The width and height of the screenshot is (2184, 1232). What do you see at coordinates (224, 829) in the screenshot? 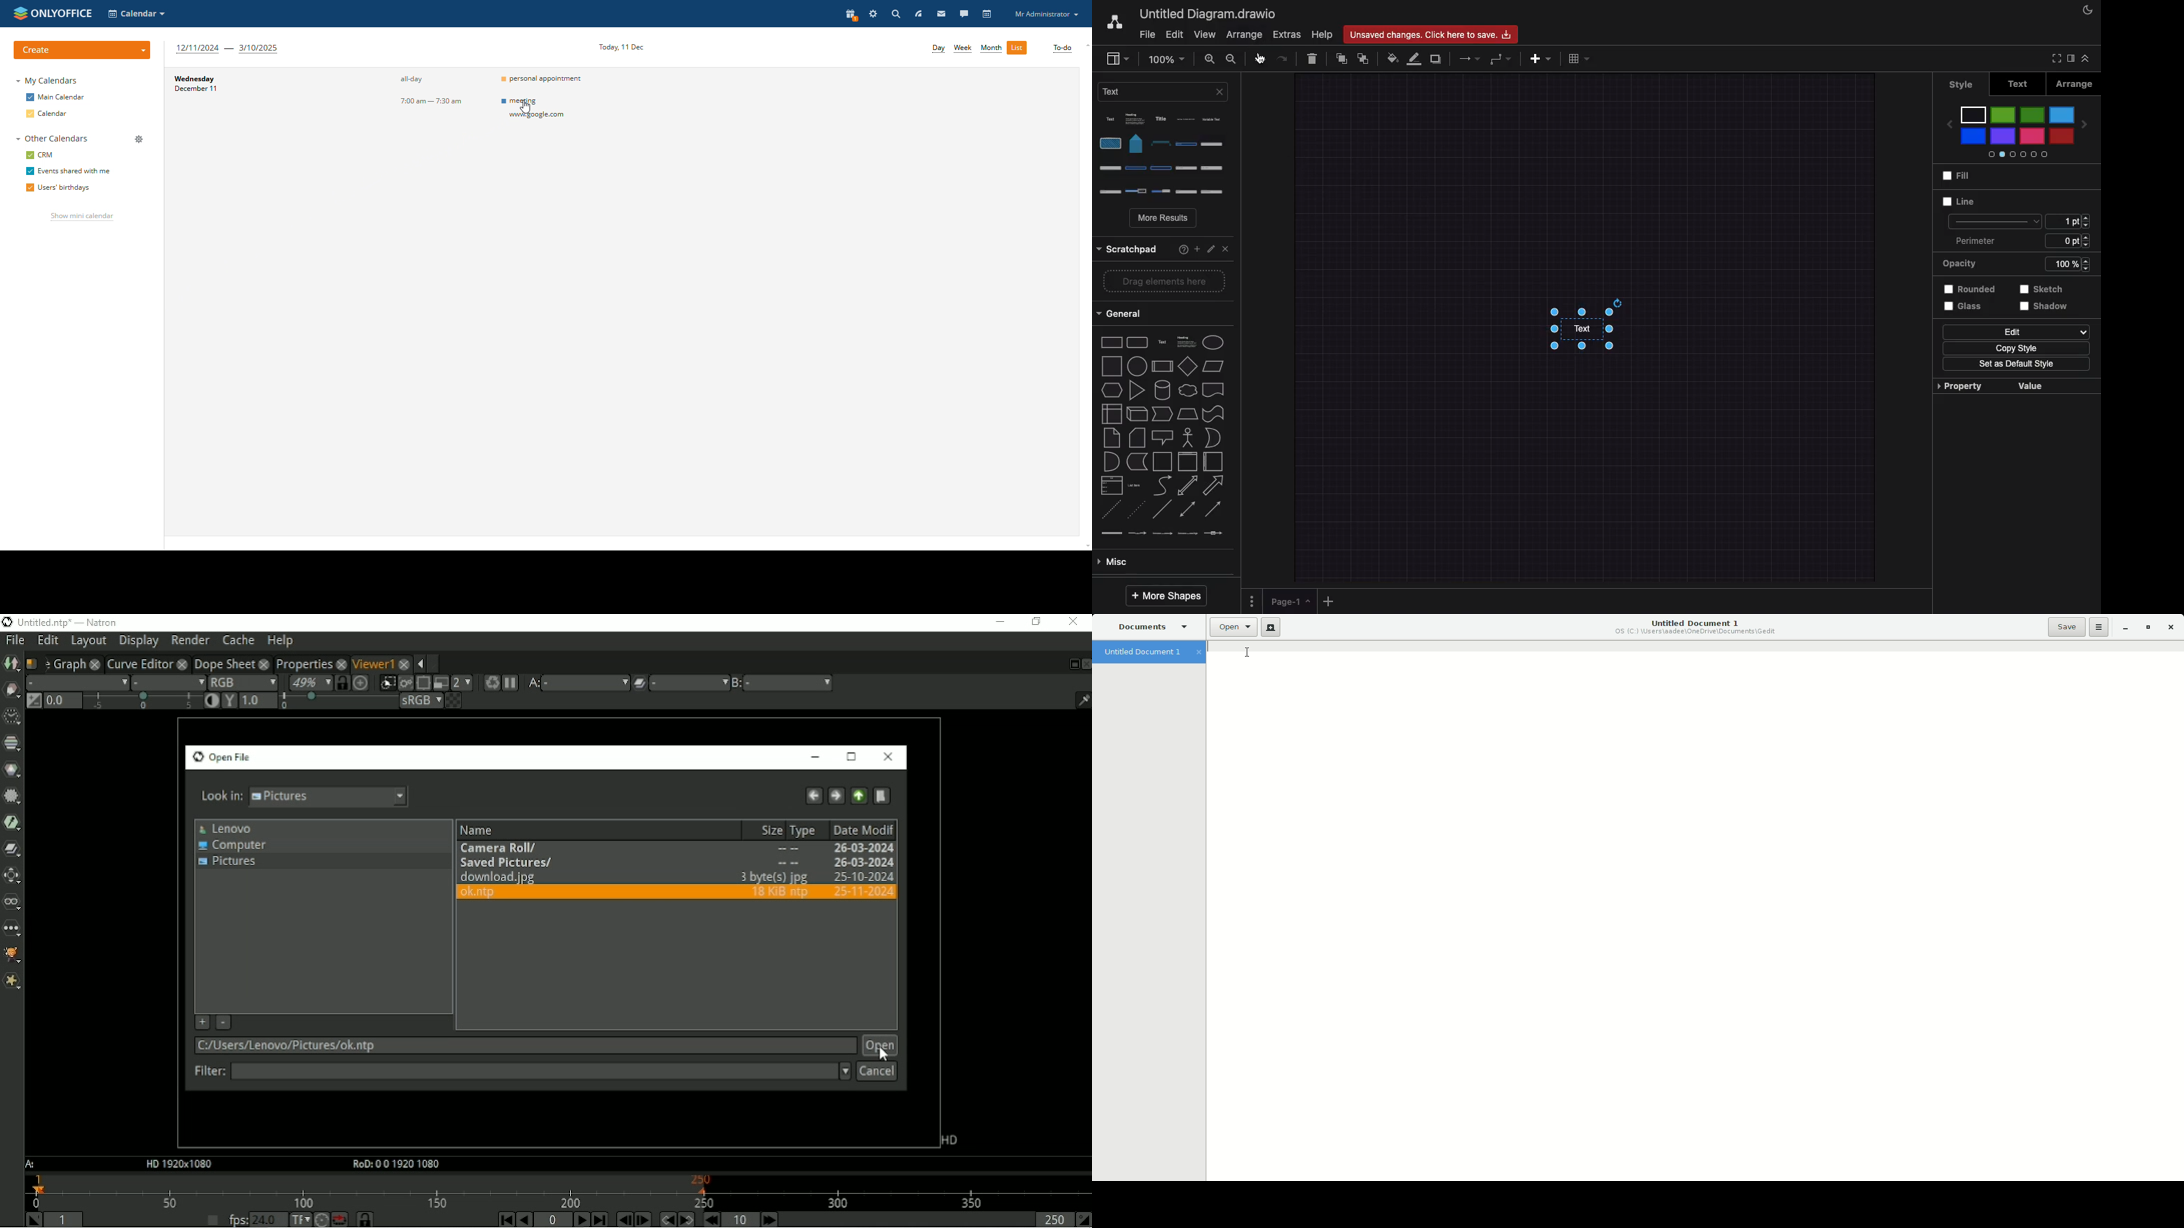
I see `Lenovo` at bounding box center [224, 829].